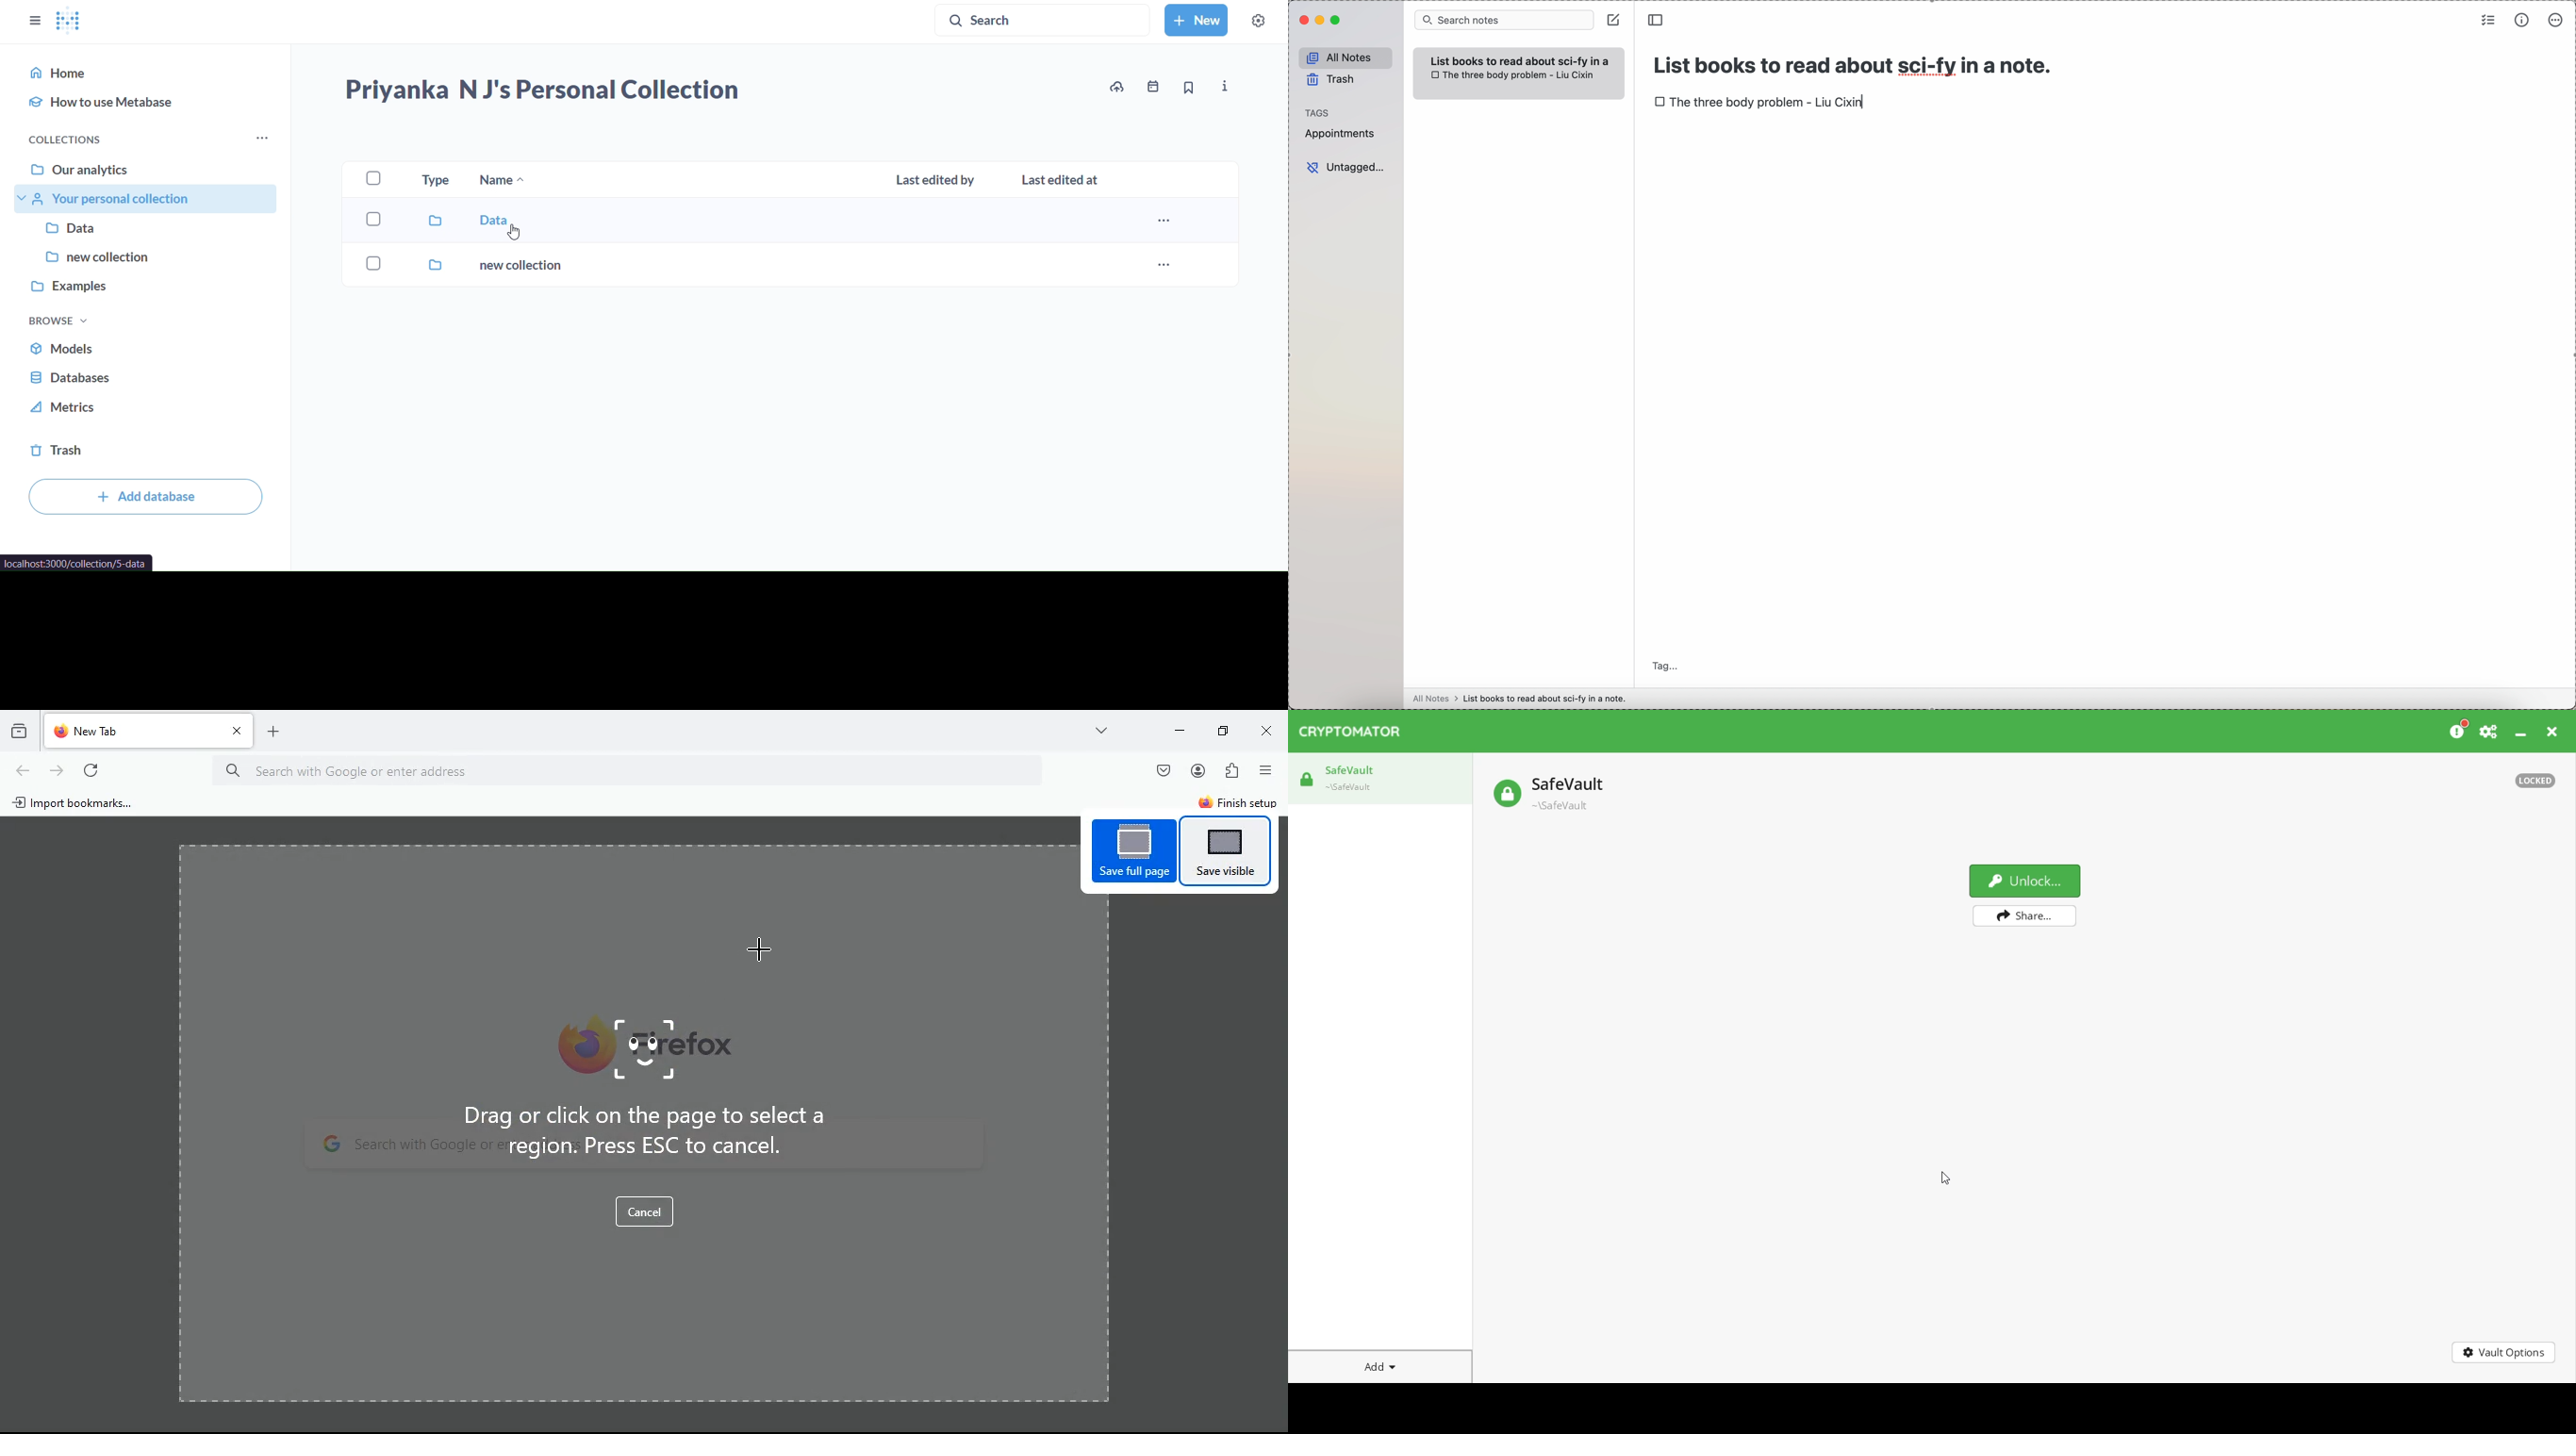 The height and width of the screenshot is (1456, 2576). I want to click on first book, so click(1769, 103).